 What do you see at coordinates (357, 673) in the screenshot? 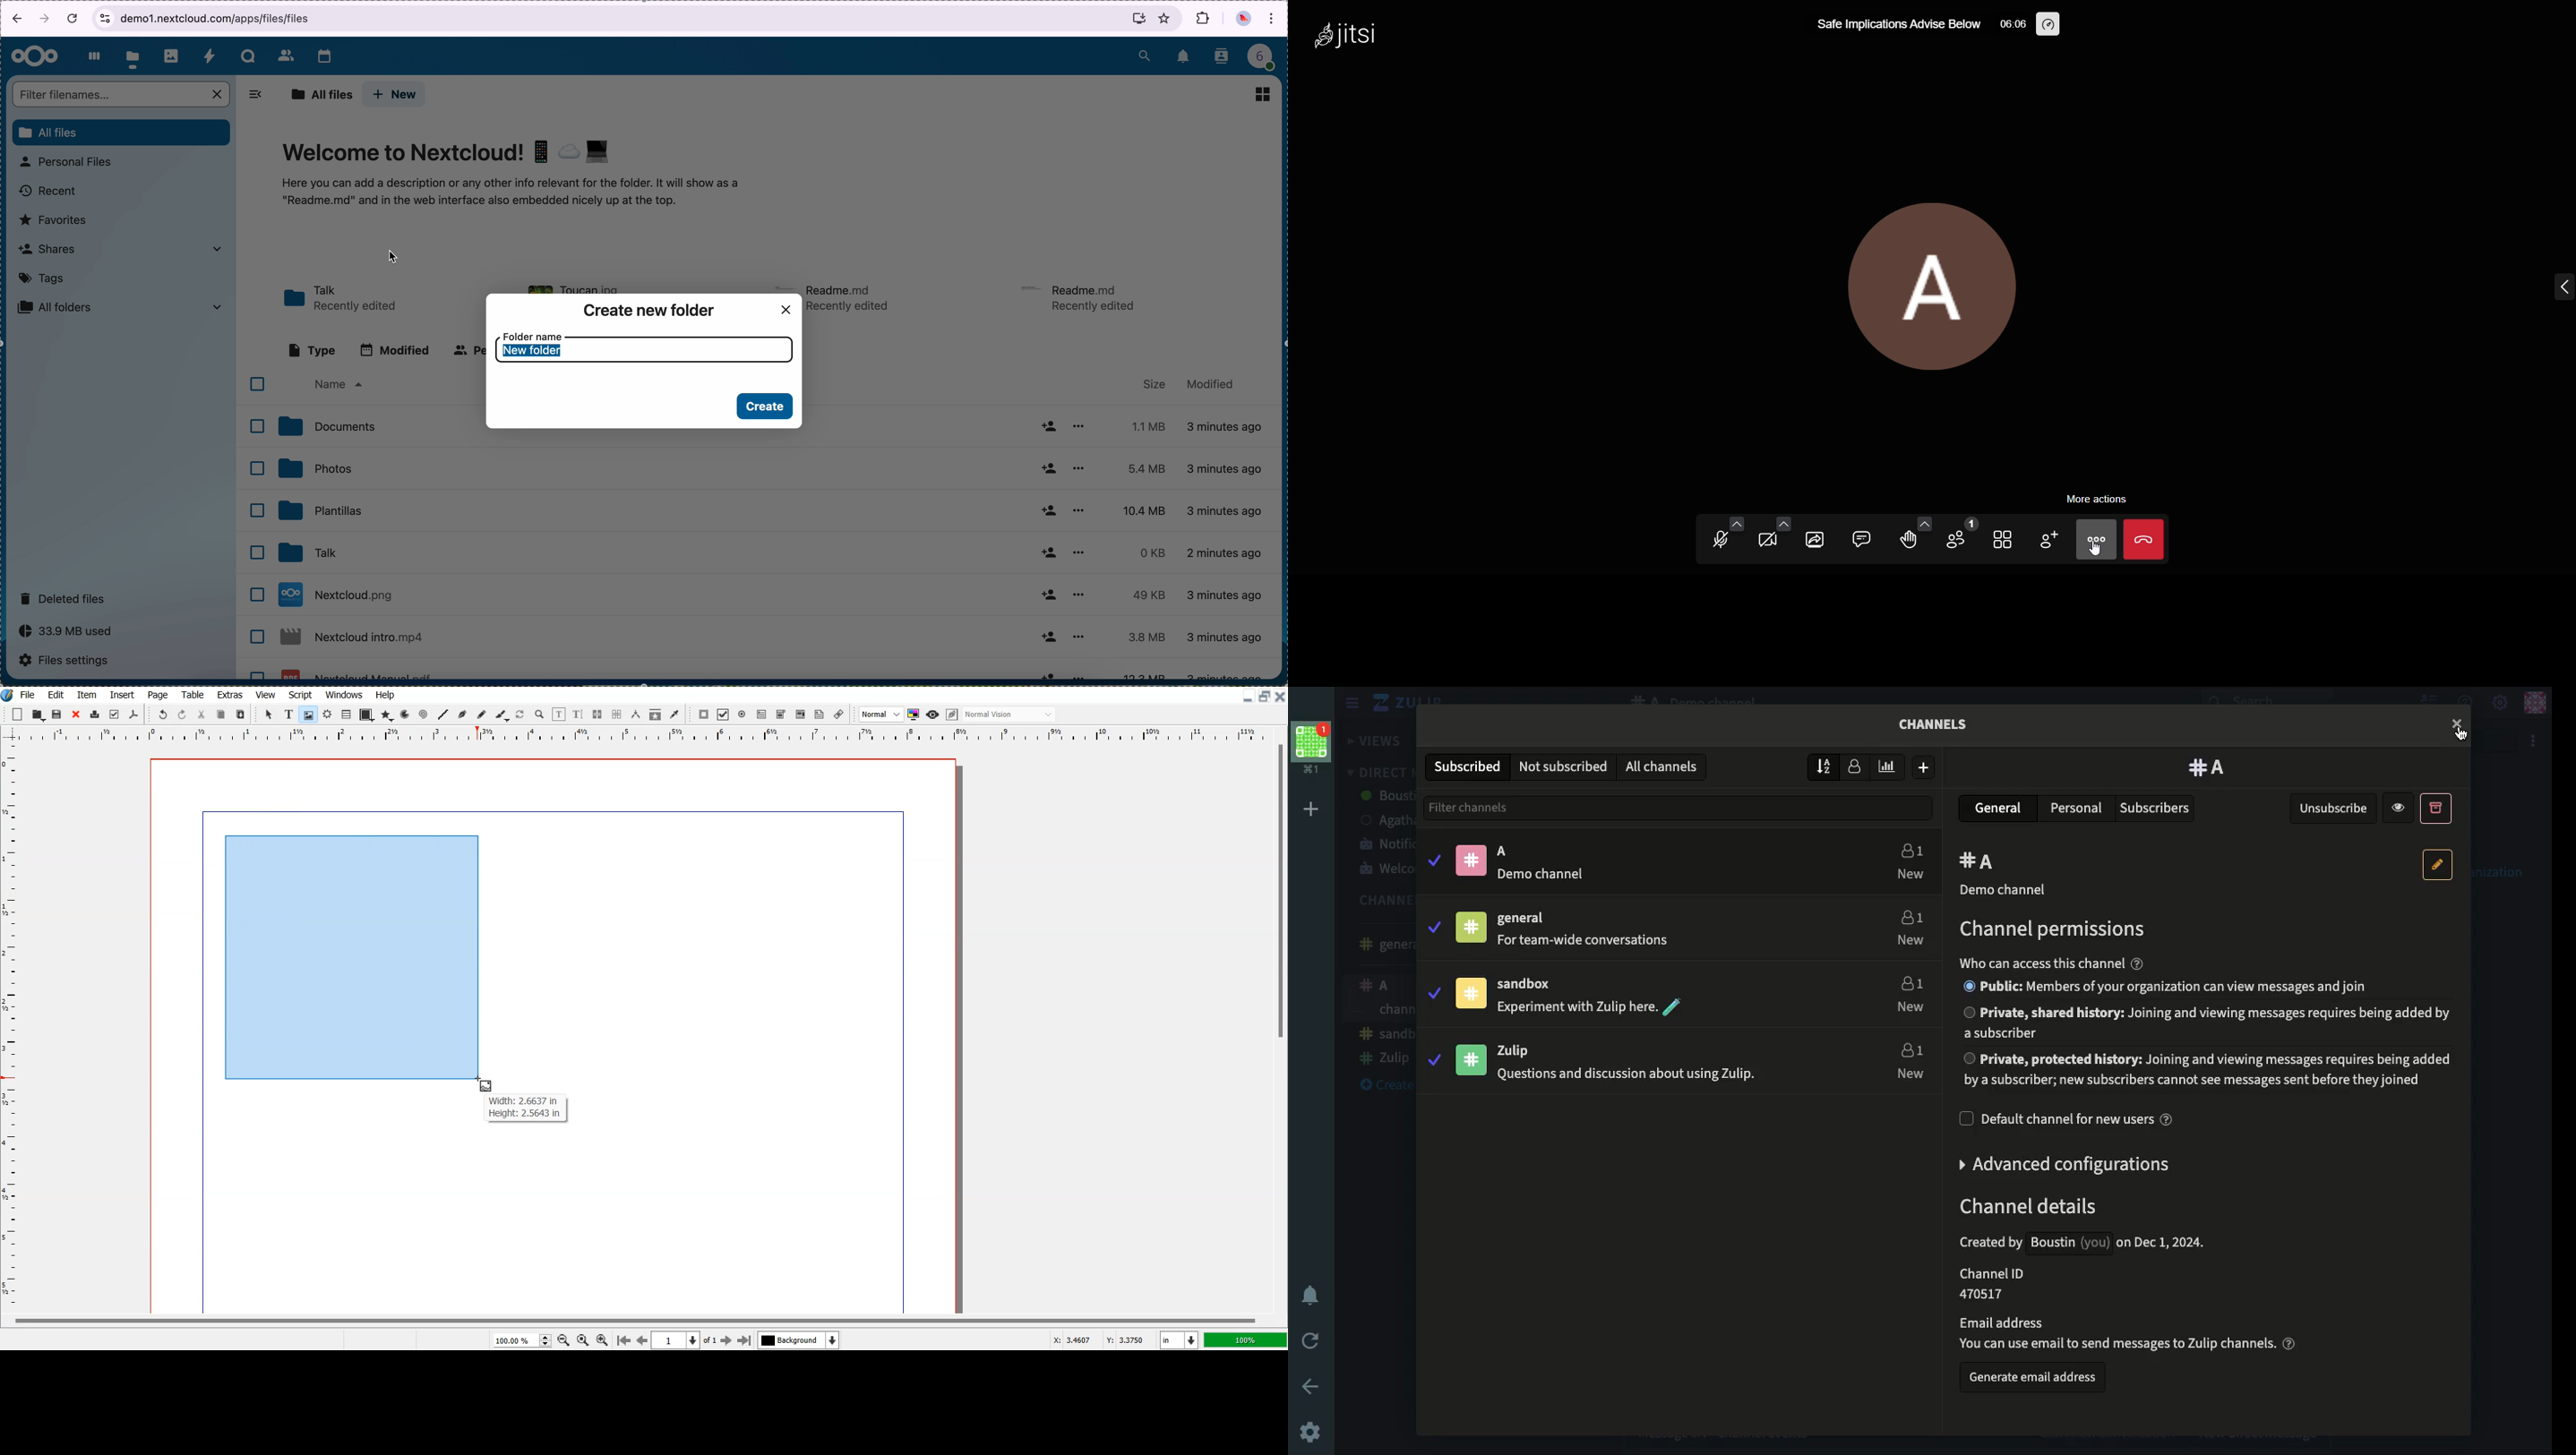
I see `Nextcloud file` at bounding box center [357, 673].